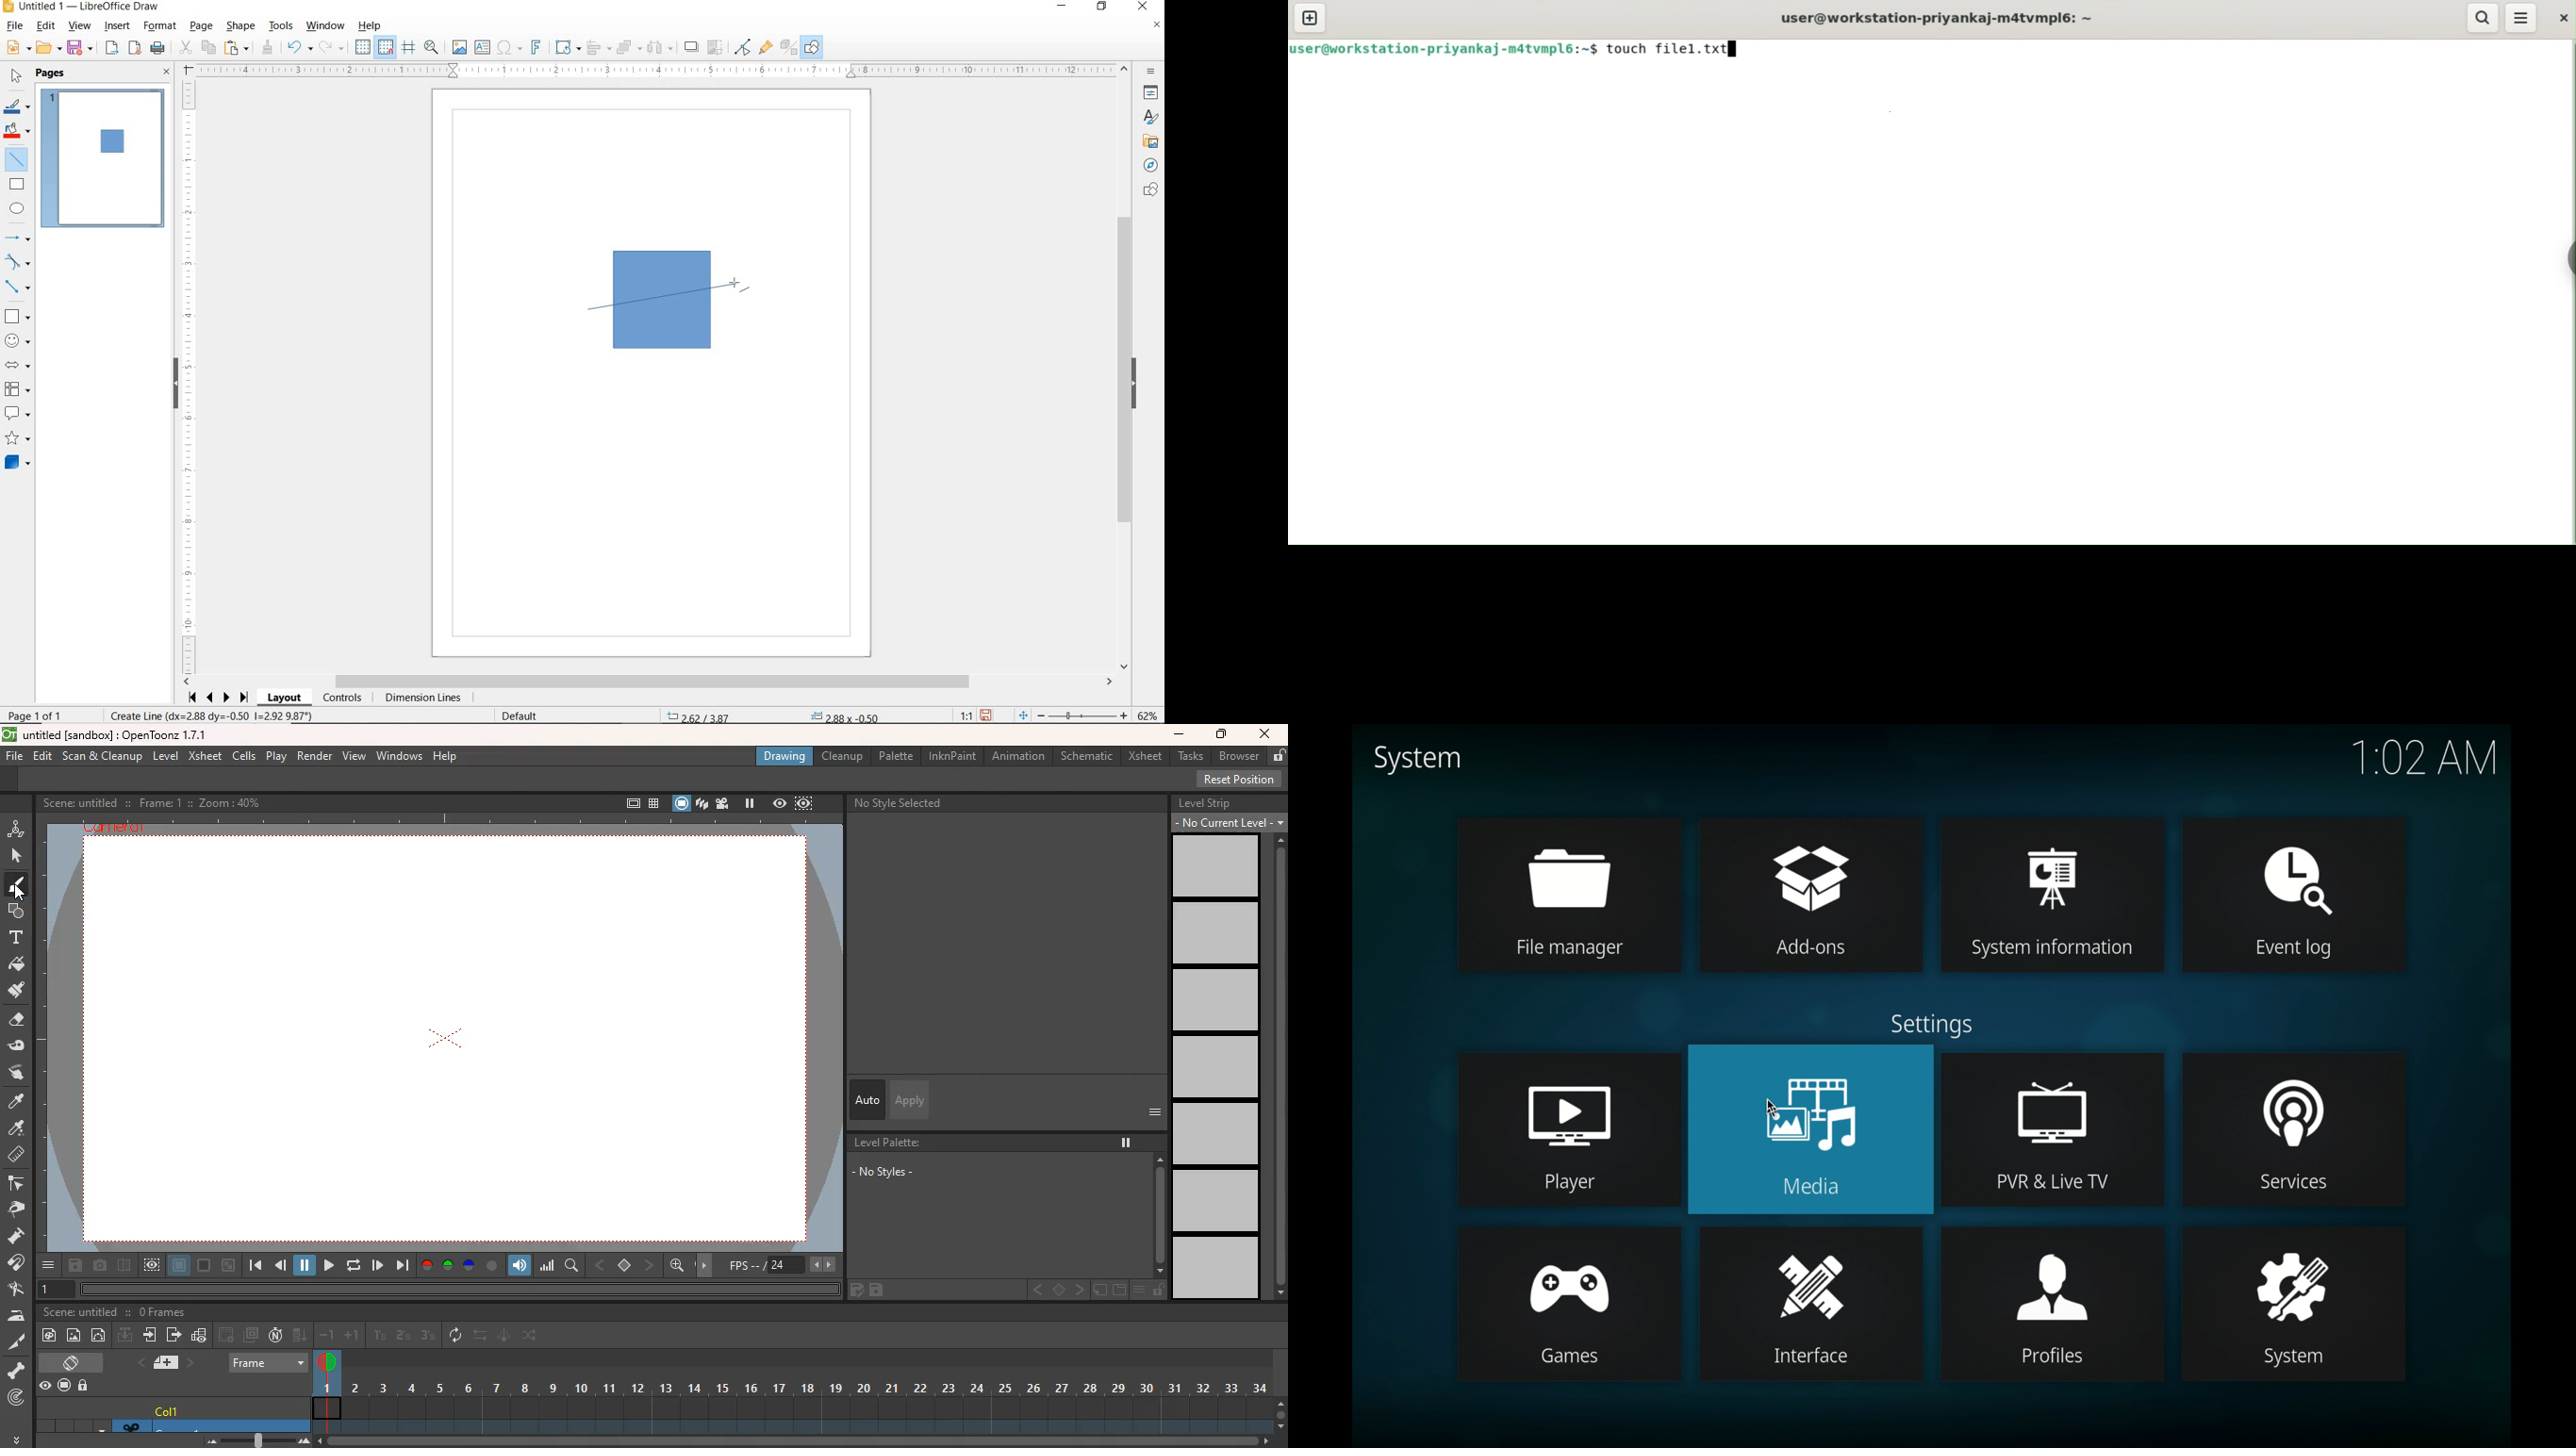 Image resolution: width=2576 pixels, height=1456 pixels. What do you see at coordinates (136, 49) in the screenshot?
I see `EXPORT AS PDF` at bounding box center [136, 49].